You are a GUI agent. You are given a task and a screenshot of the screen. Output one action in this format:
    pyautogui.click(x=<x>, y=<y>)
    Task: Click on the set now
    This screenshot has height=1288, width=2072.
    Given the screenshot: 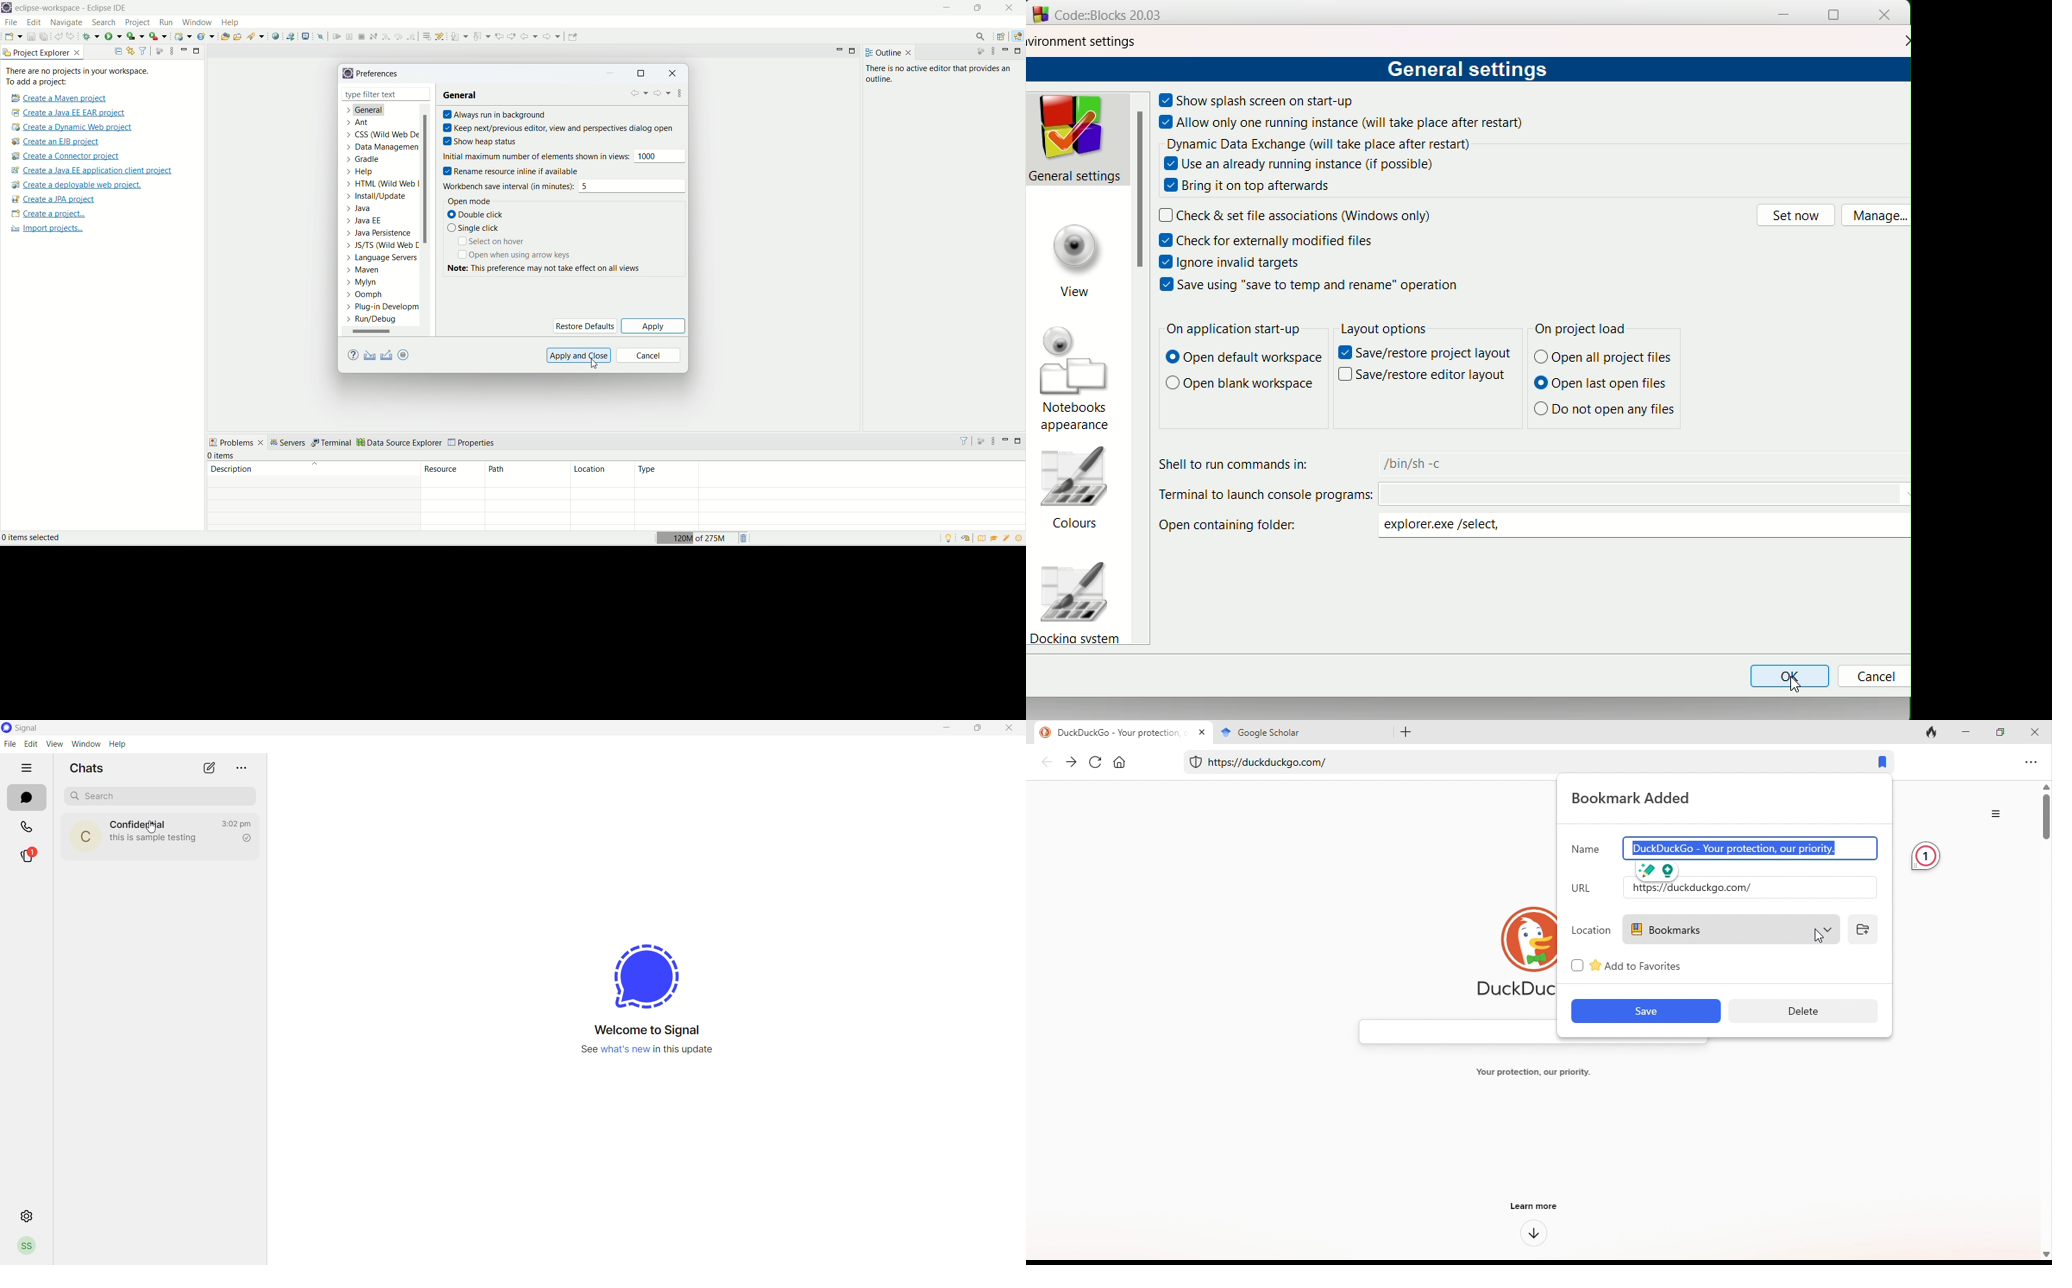 What is the action you would take?
    pyautogui.click(x=1796, y=215)
    